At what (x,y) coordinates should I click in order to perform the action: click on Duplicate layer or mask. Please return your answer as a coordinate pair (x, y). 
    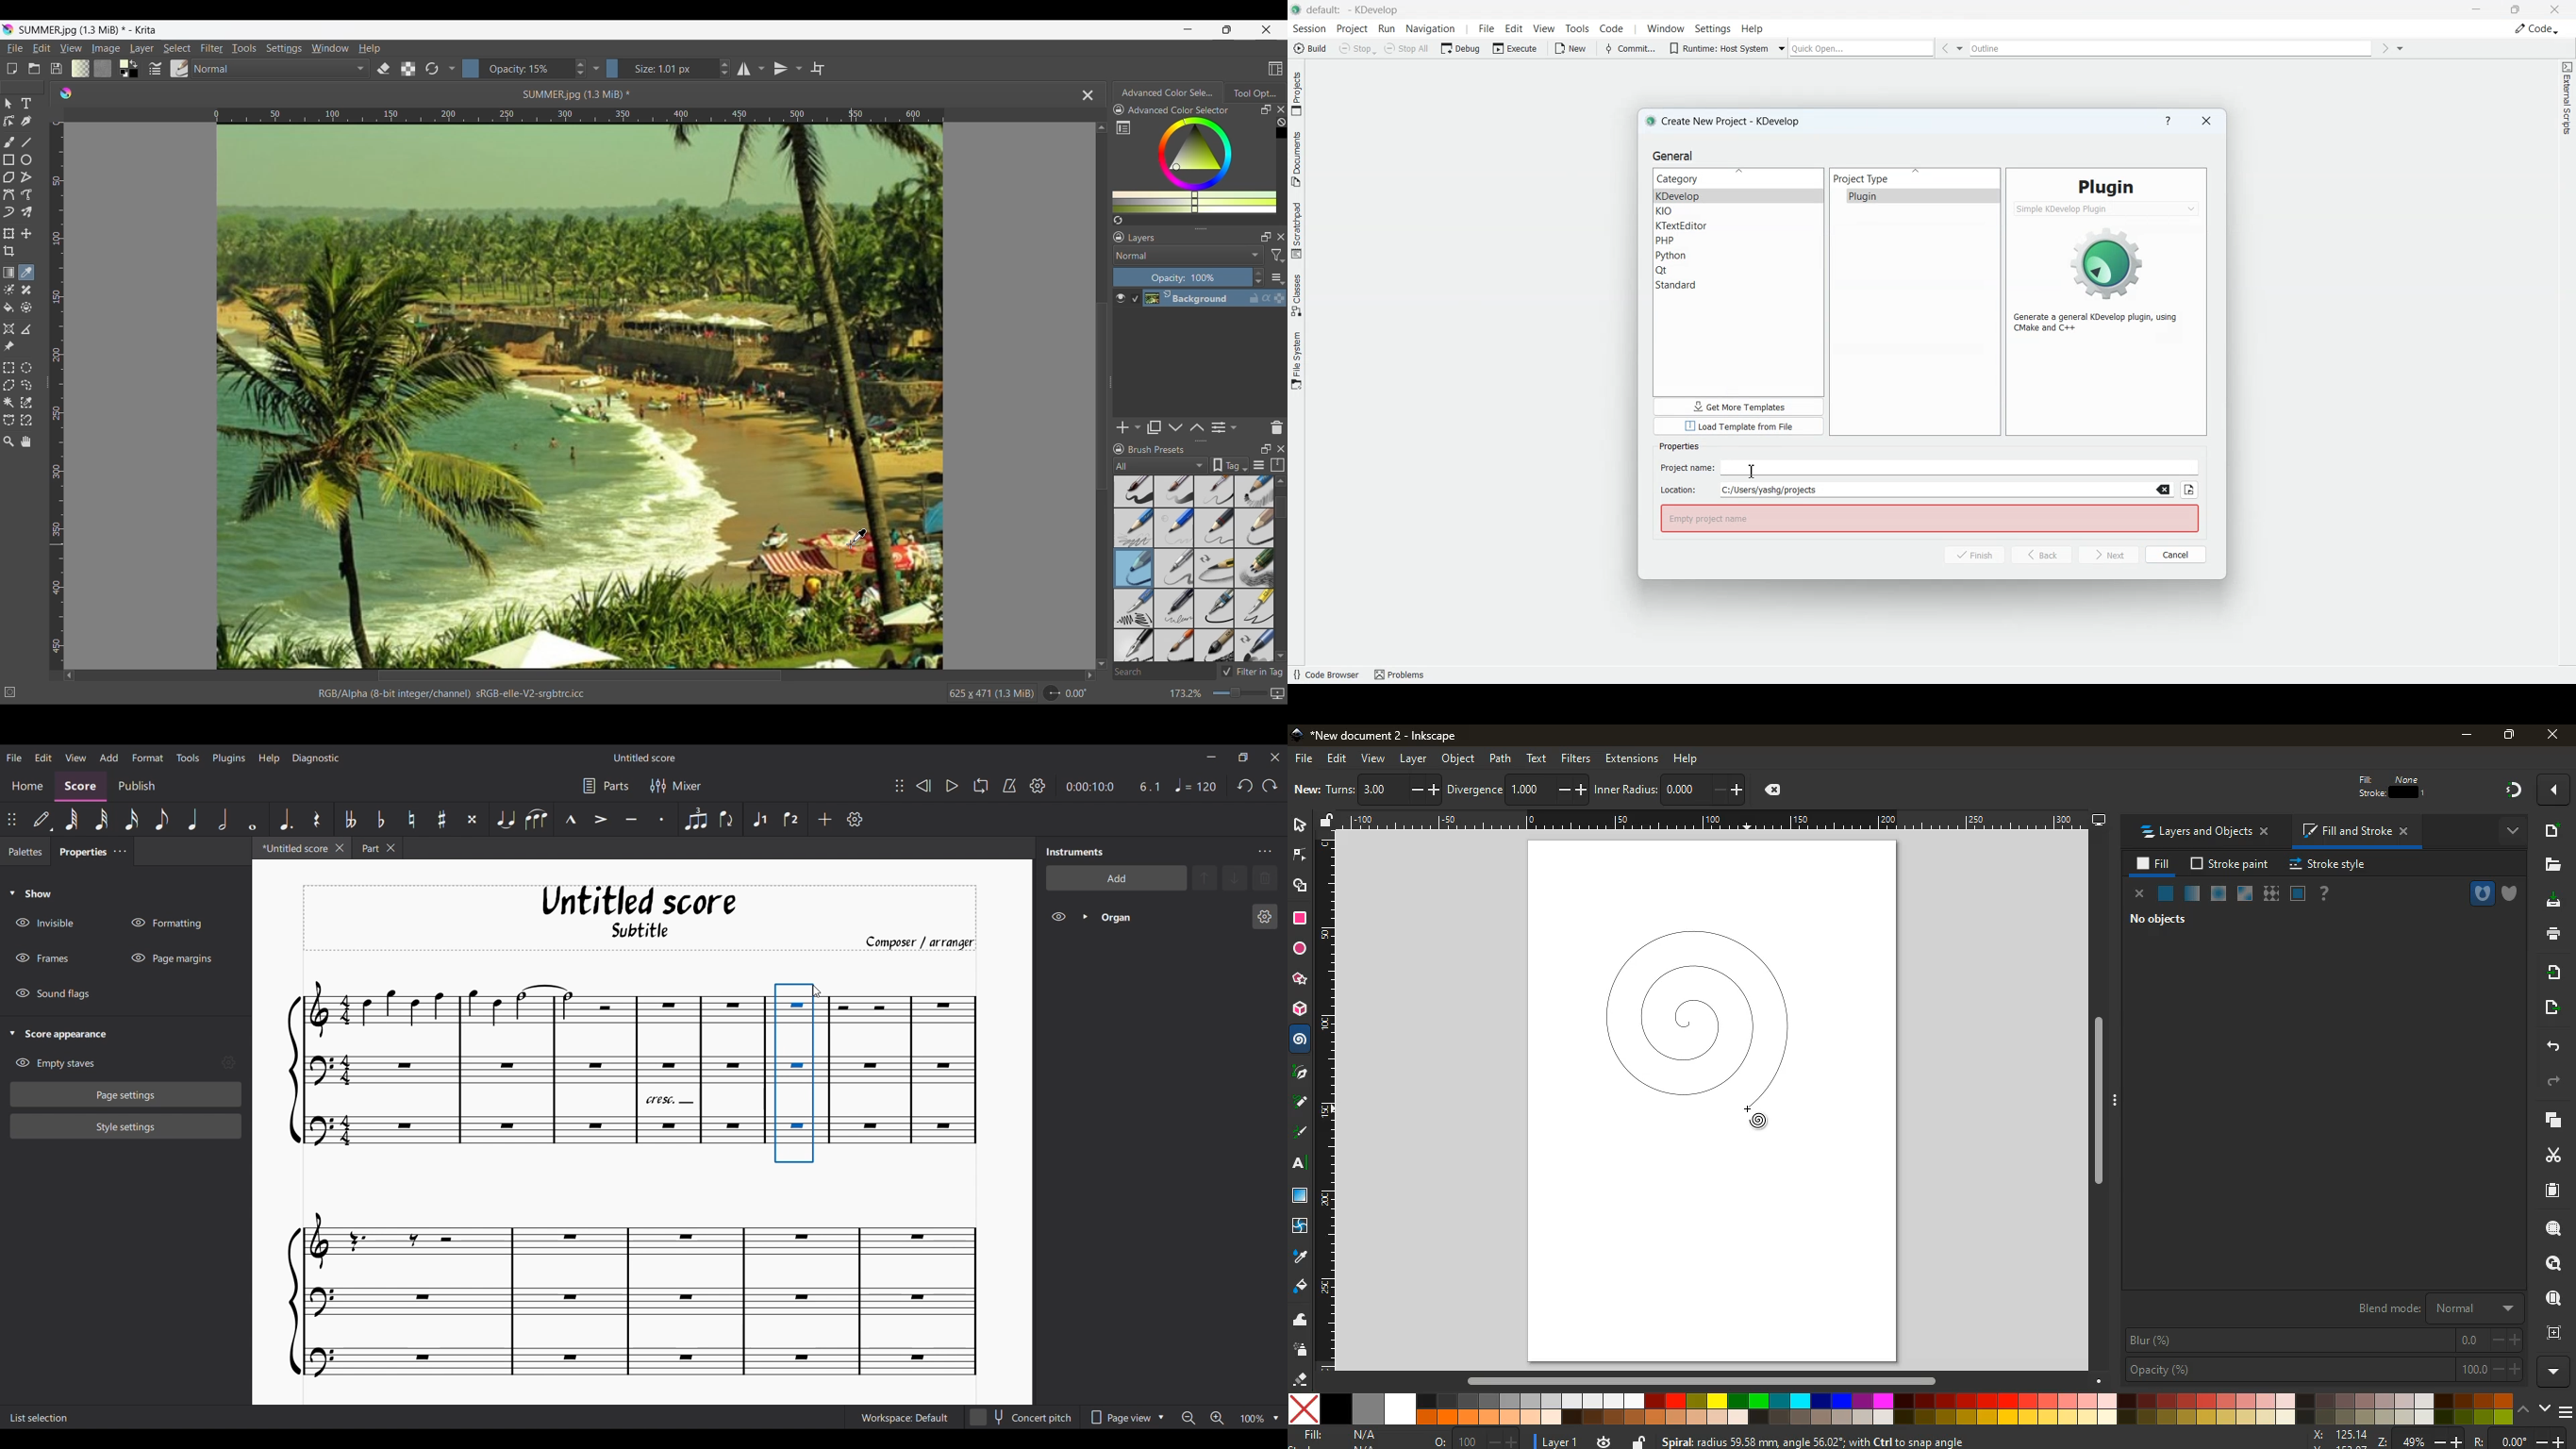
    Looking at the image, I should click on (1154, 427).